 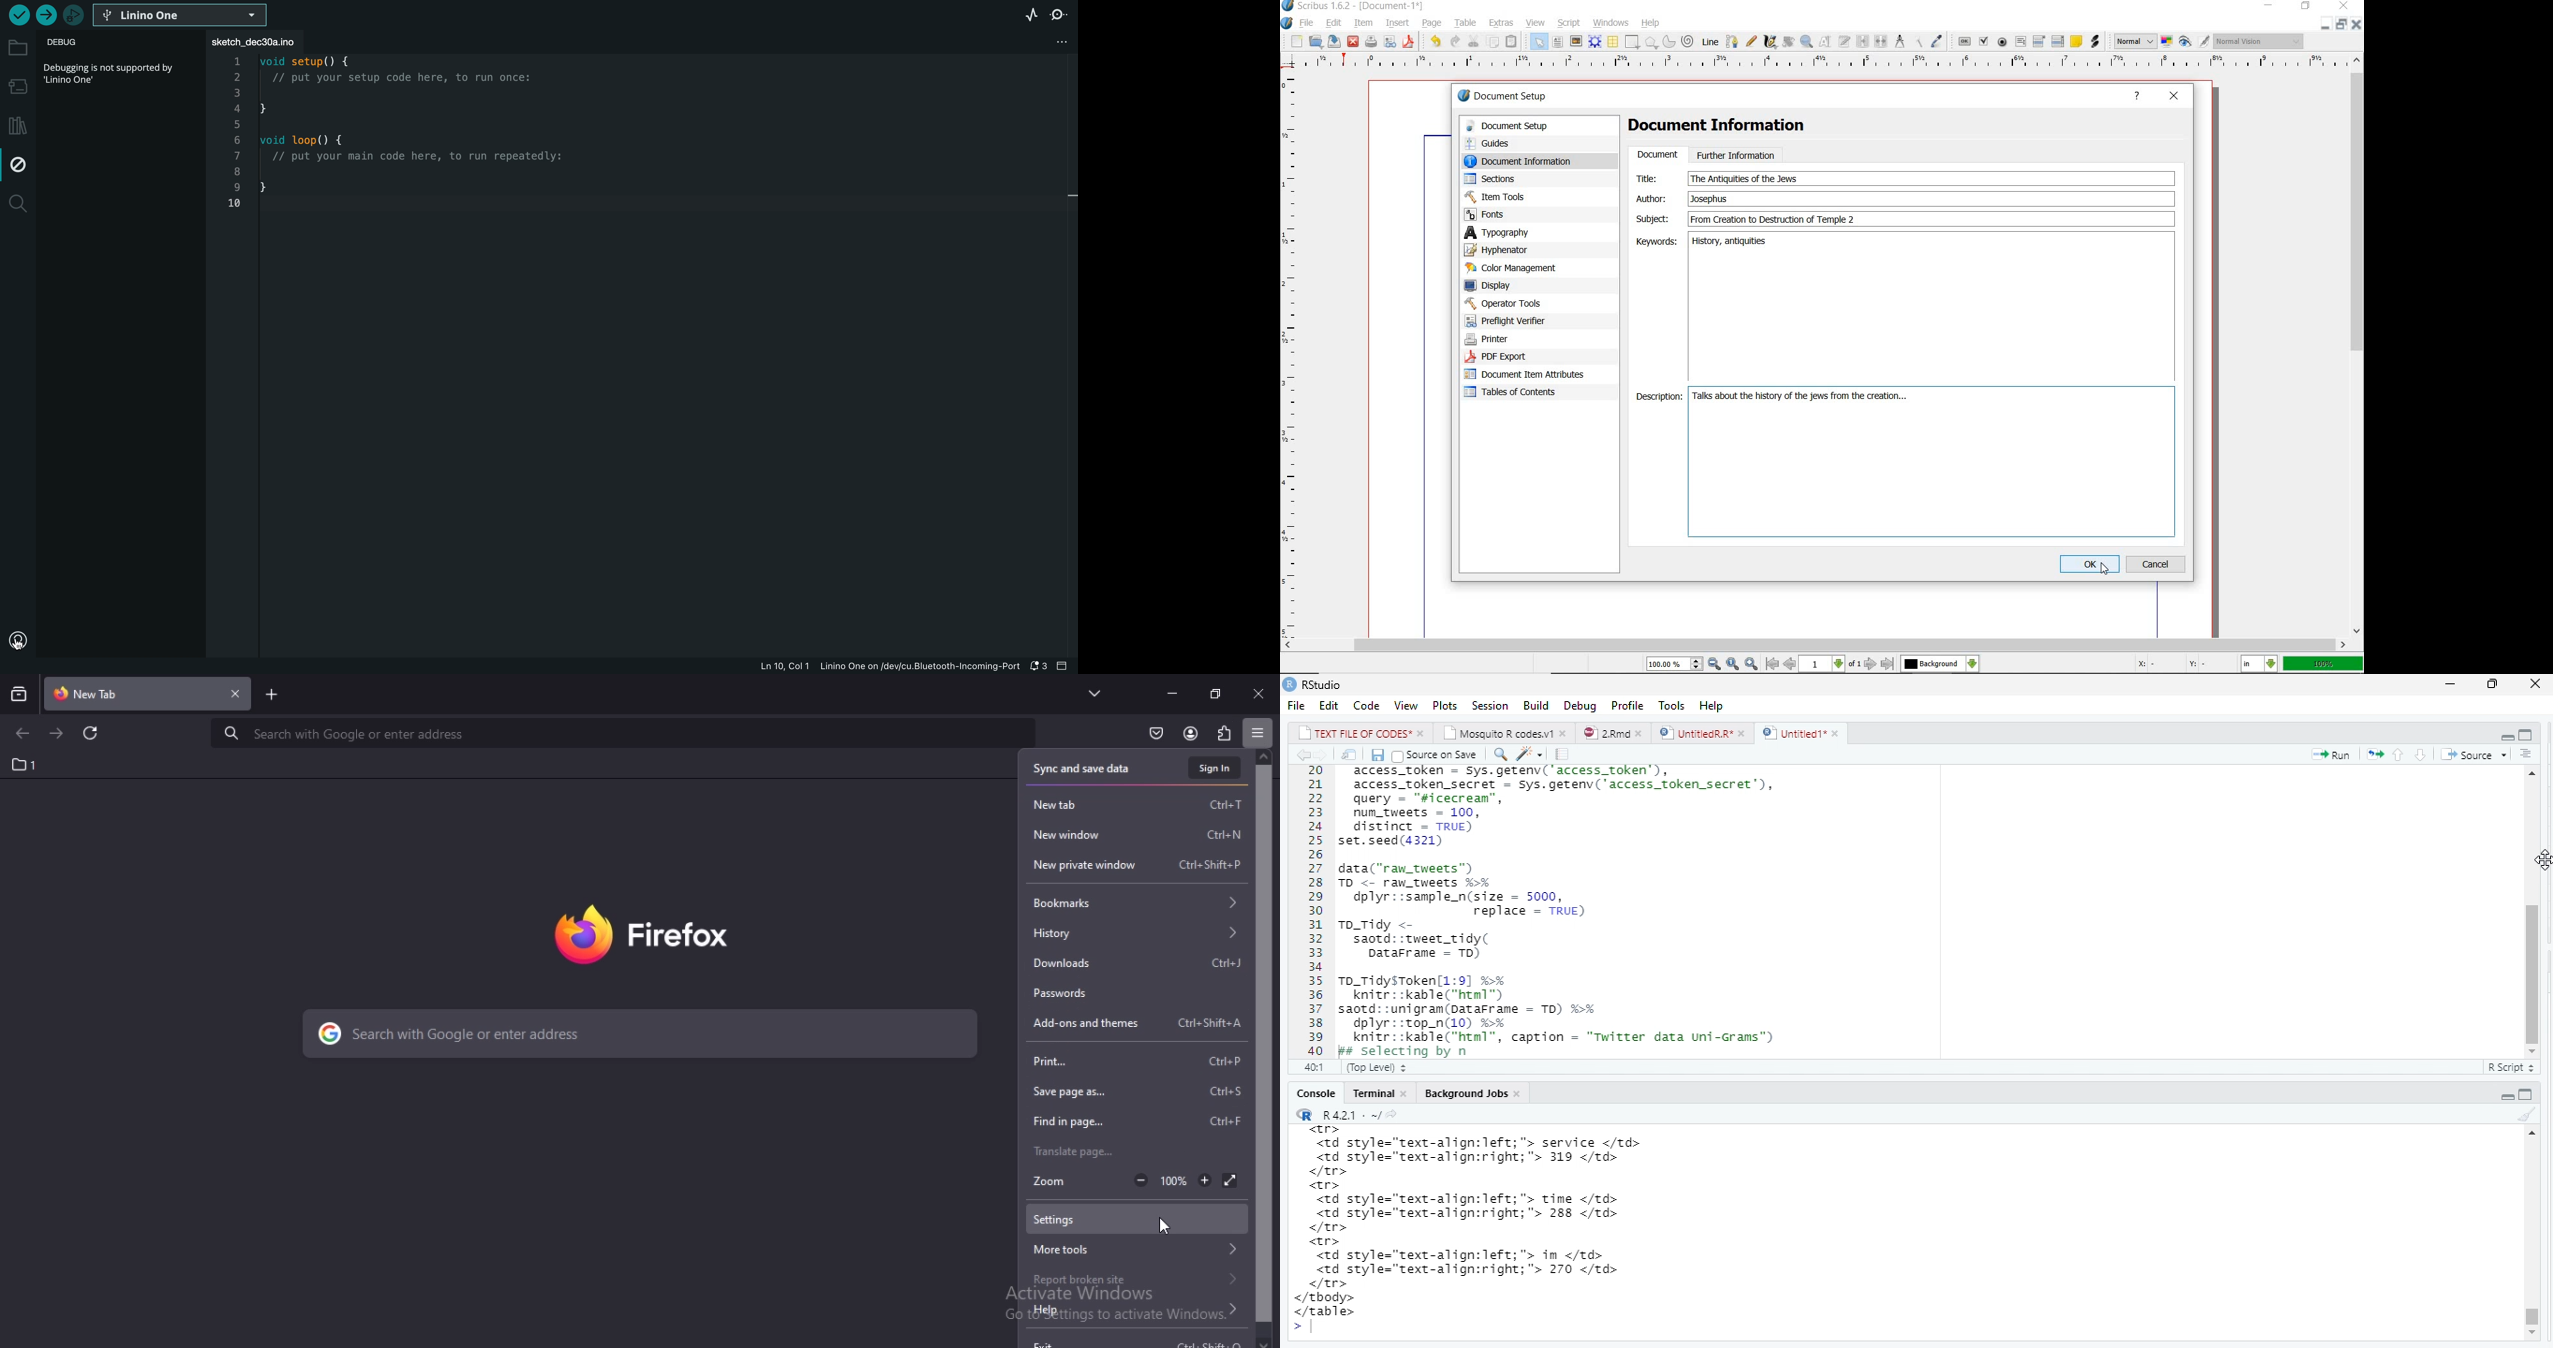 I want to click on cursor, so click(x=2543, y=858).